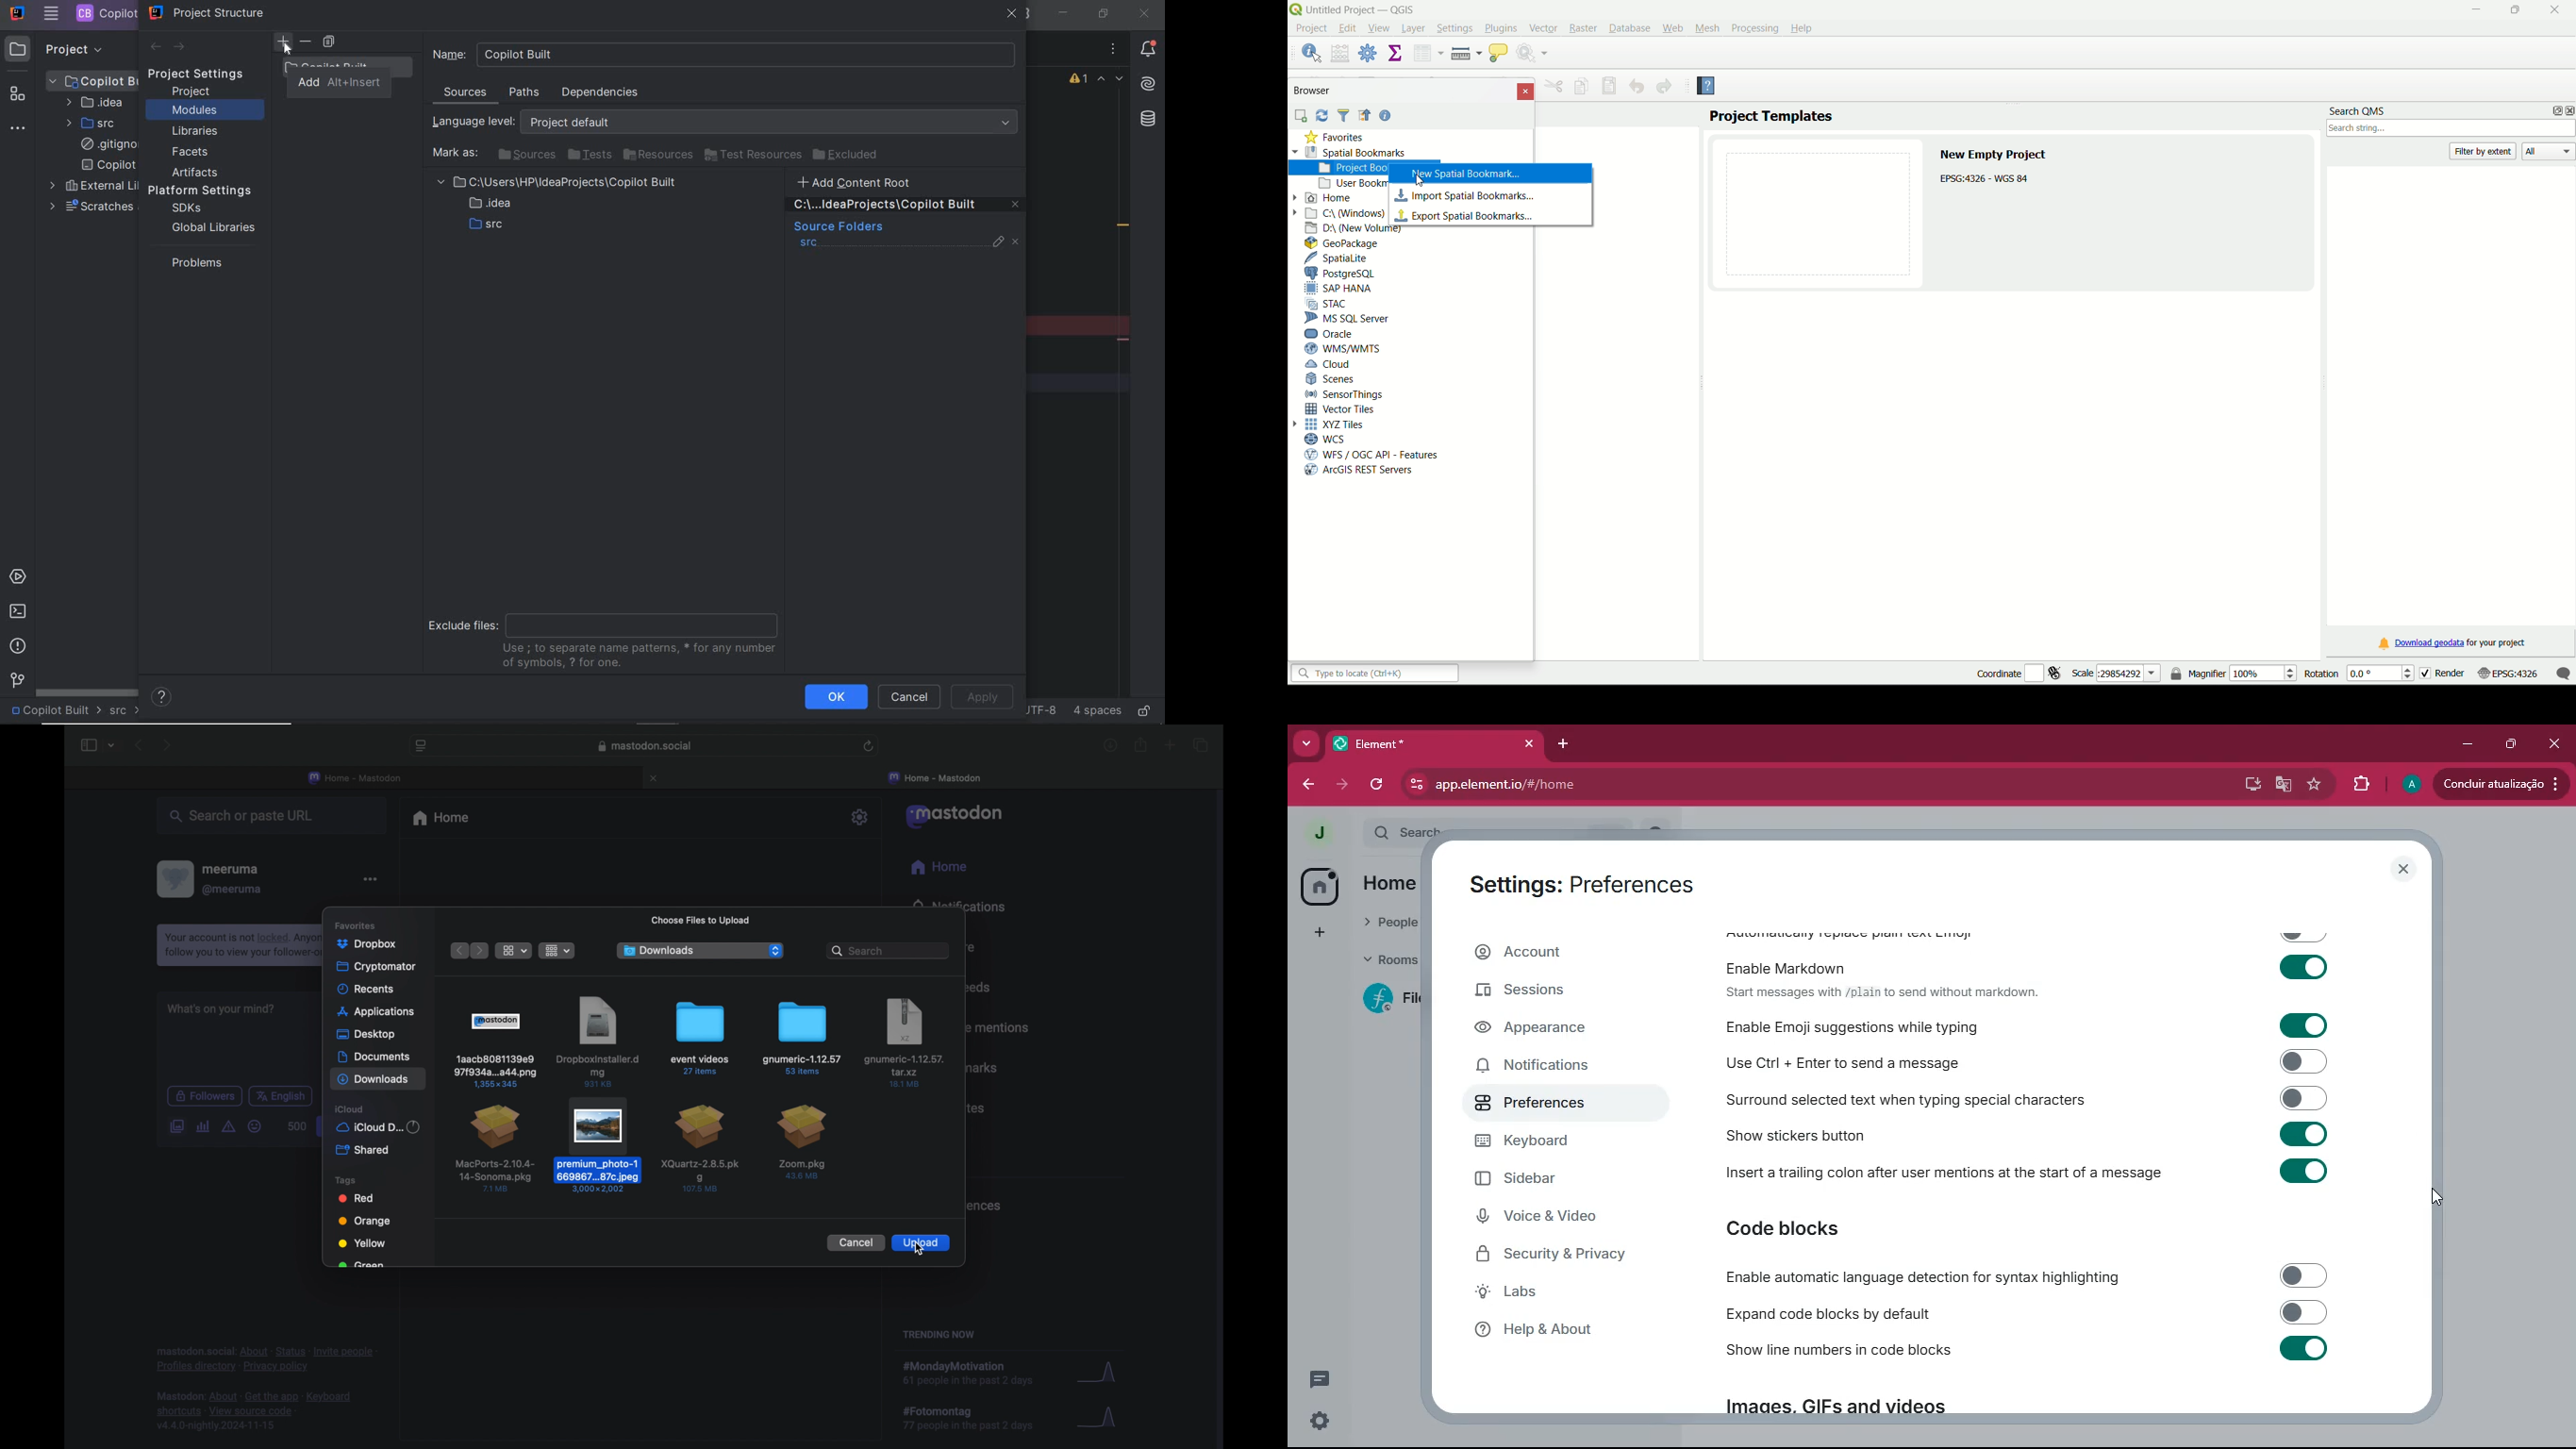 This screenshot has height=1456, width=2576. What do you see at coordinates (2285, 785) in the screenshot?
I see `translate` at bounding box center [2285, 785].